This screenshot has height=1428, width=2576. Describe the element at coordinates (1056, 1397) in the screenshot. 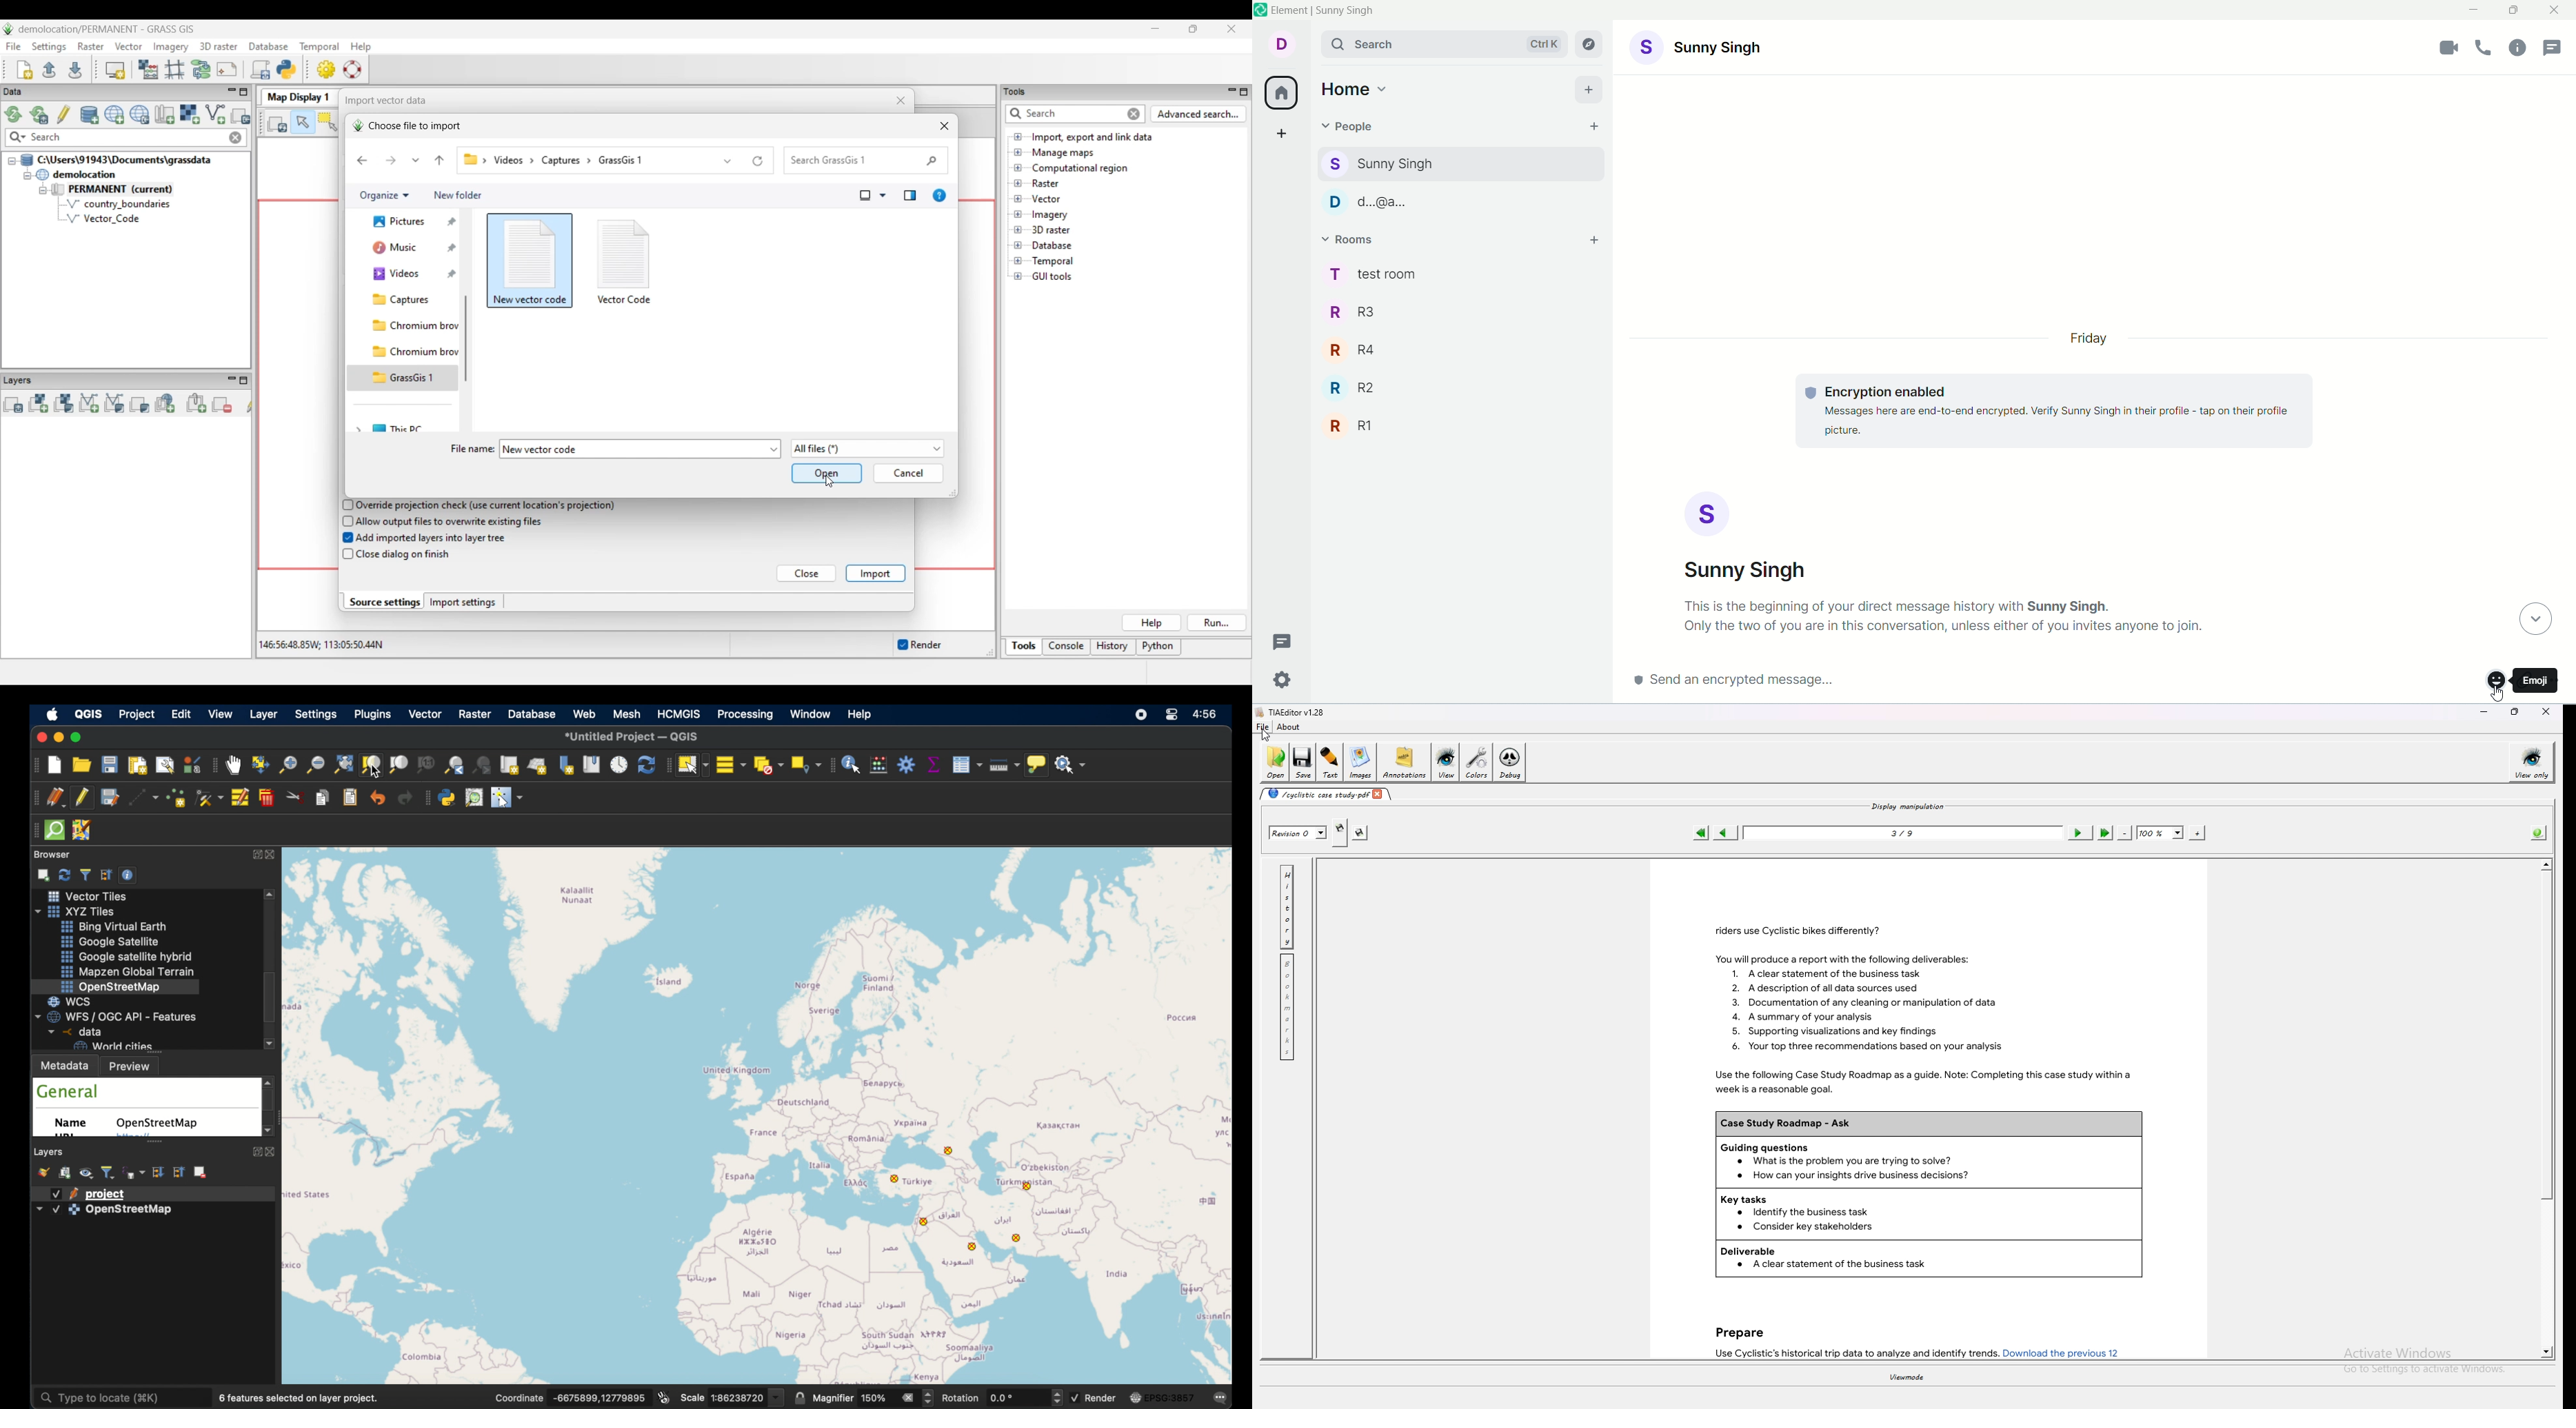

I see `Increase or decrease rotation` at that location.